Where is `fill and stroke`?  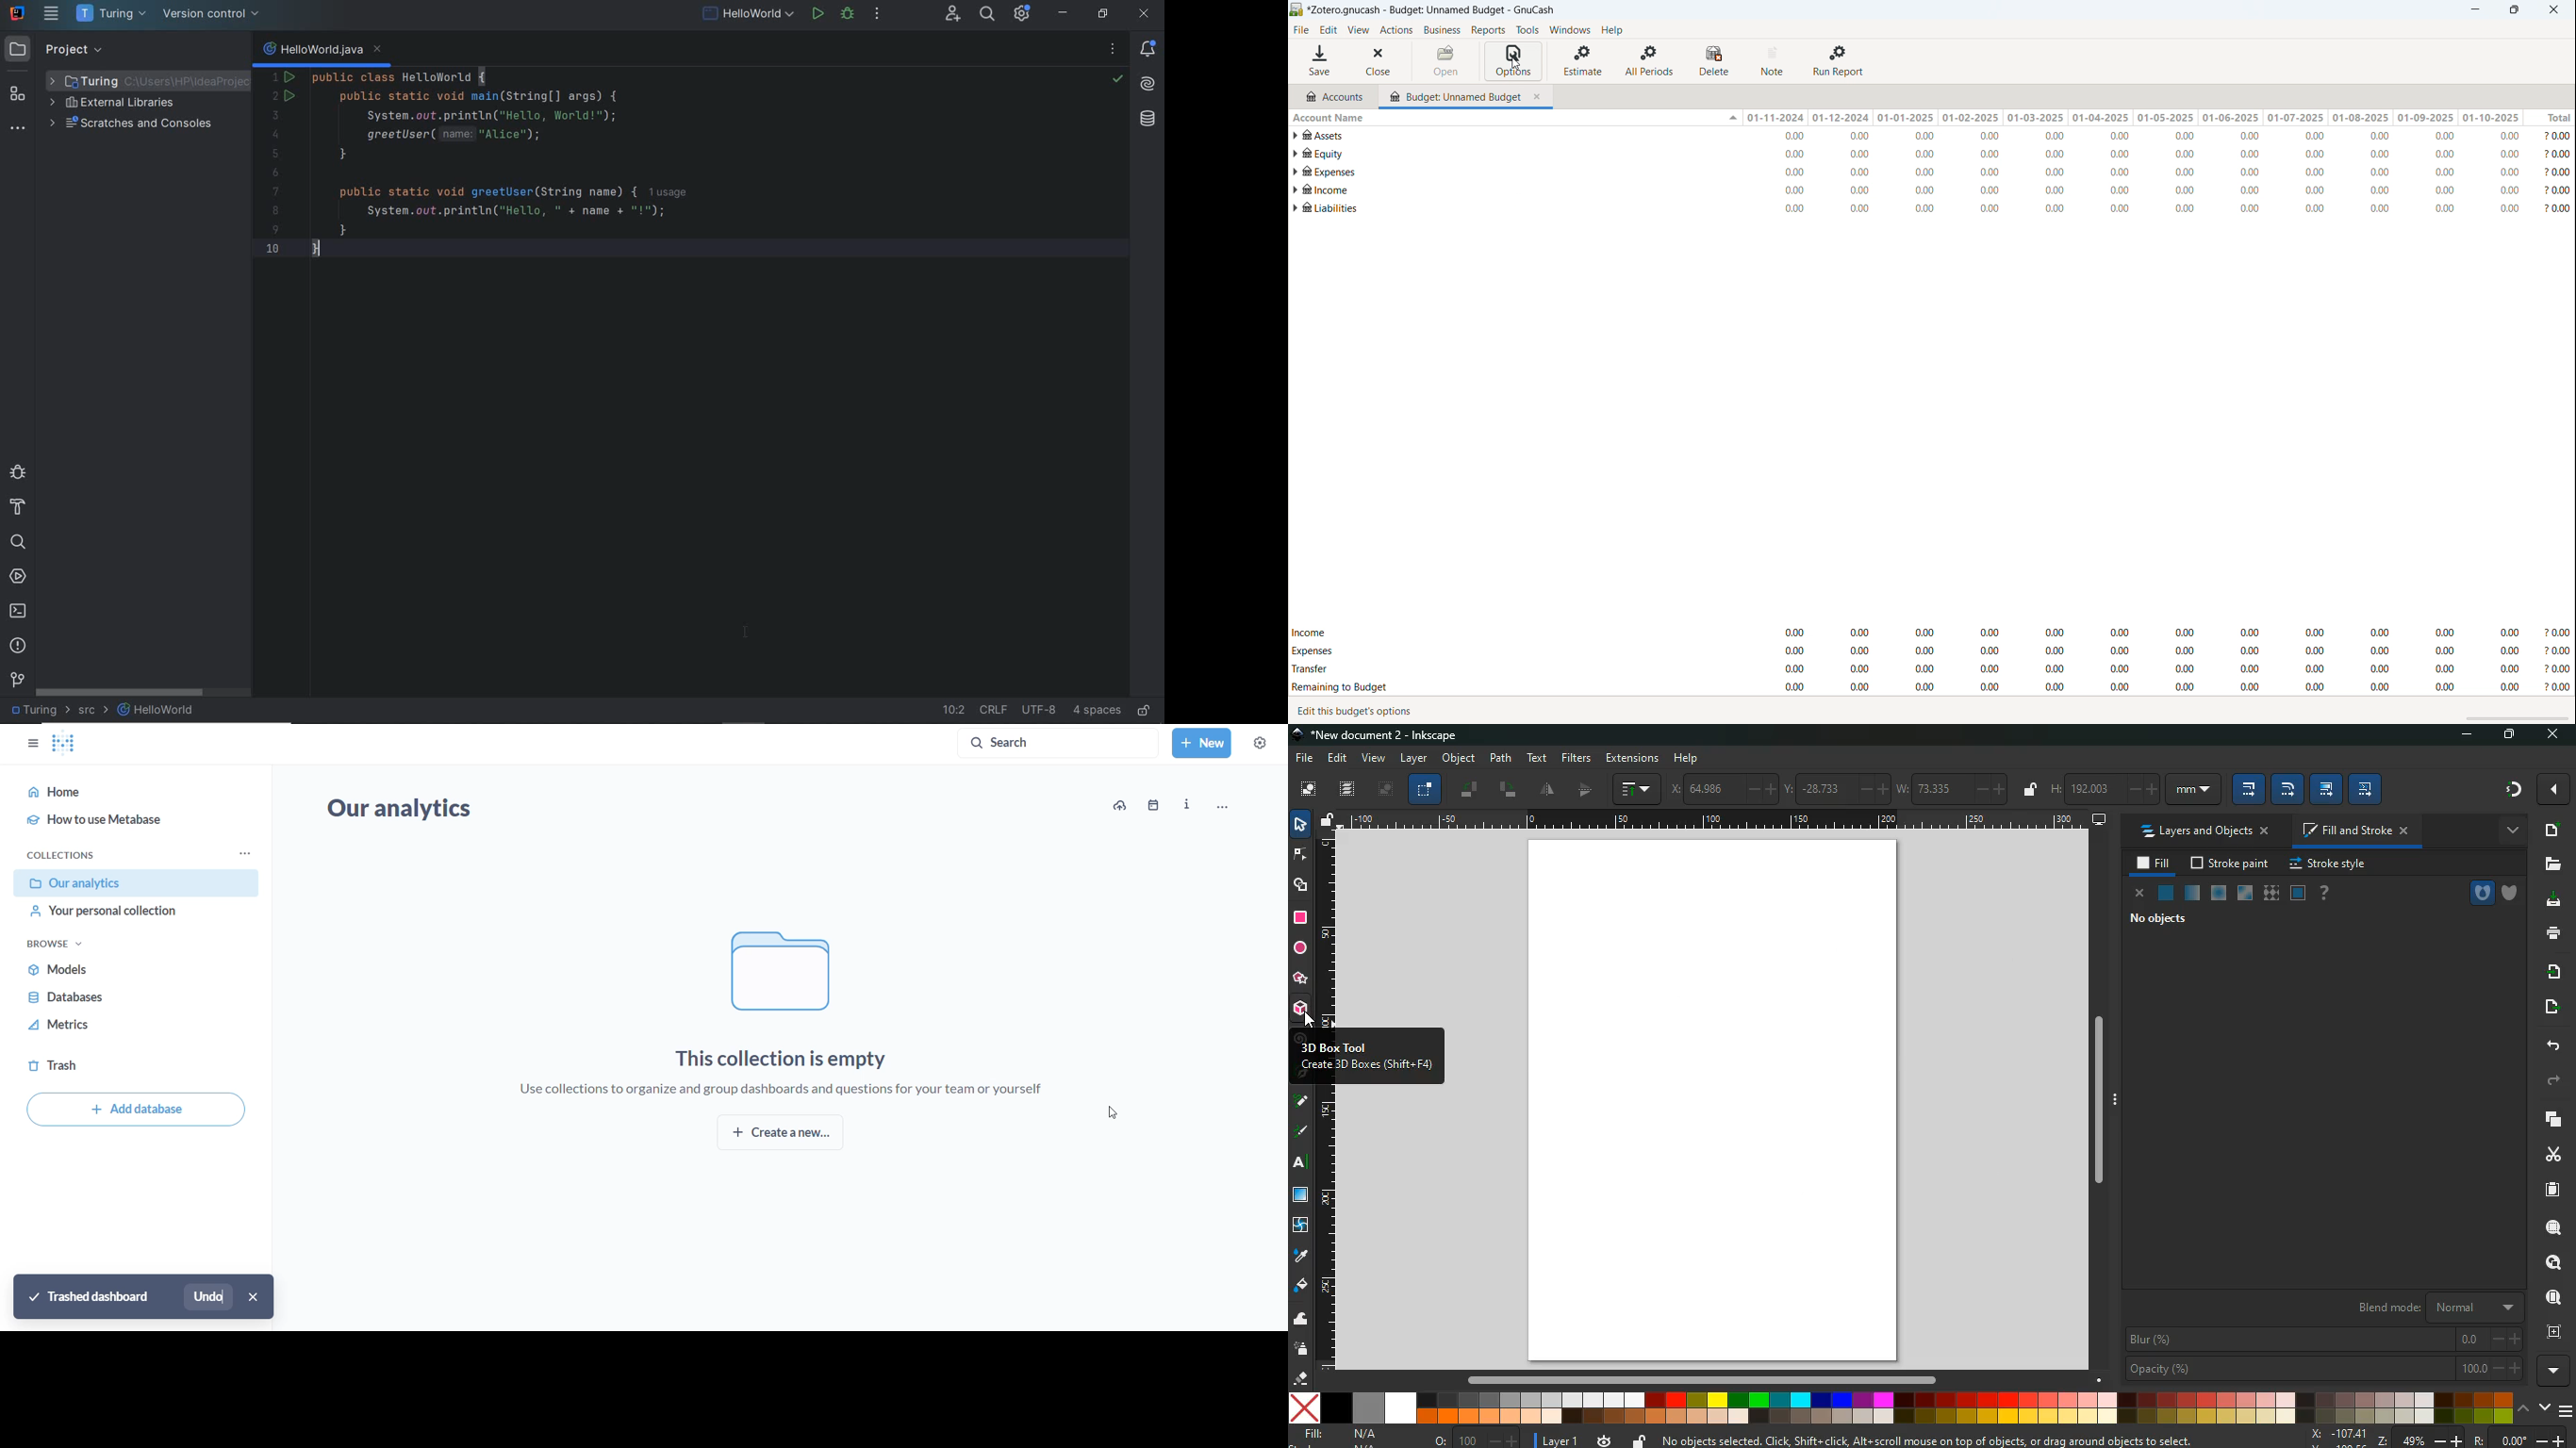 fill and stroke is located at coordinates (2353, 832).